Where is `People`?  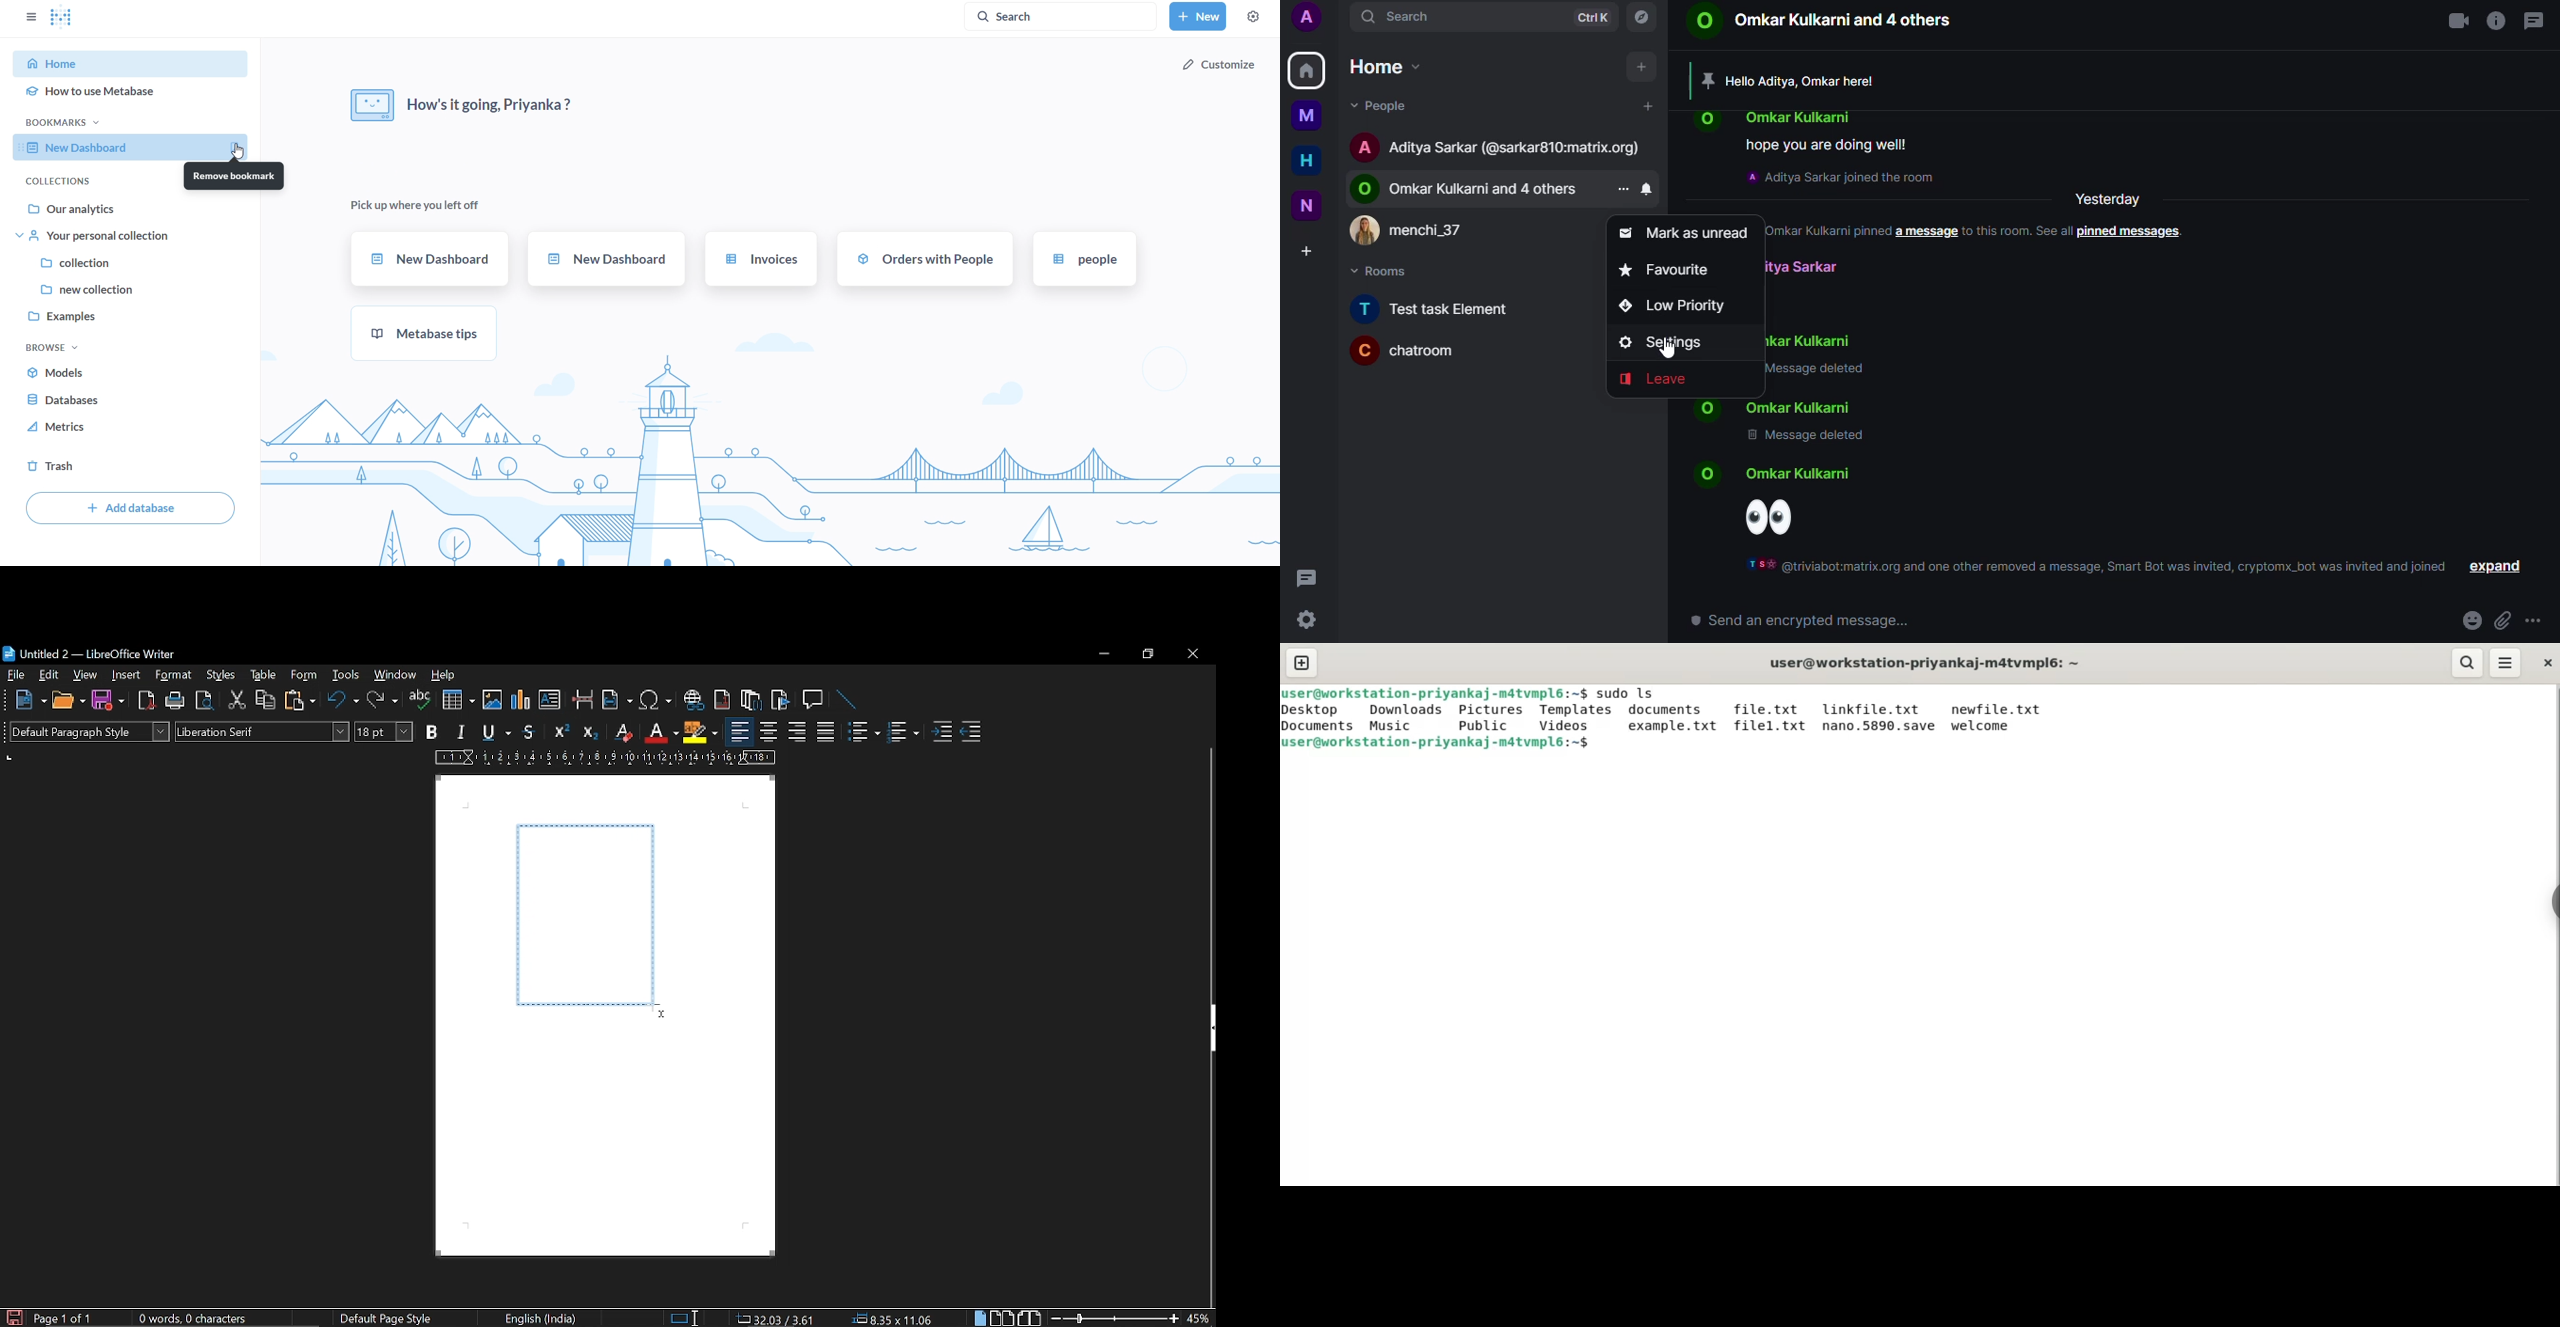
People is located at coordinates (1388, 108).